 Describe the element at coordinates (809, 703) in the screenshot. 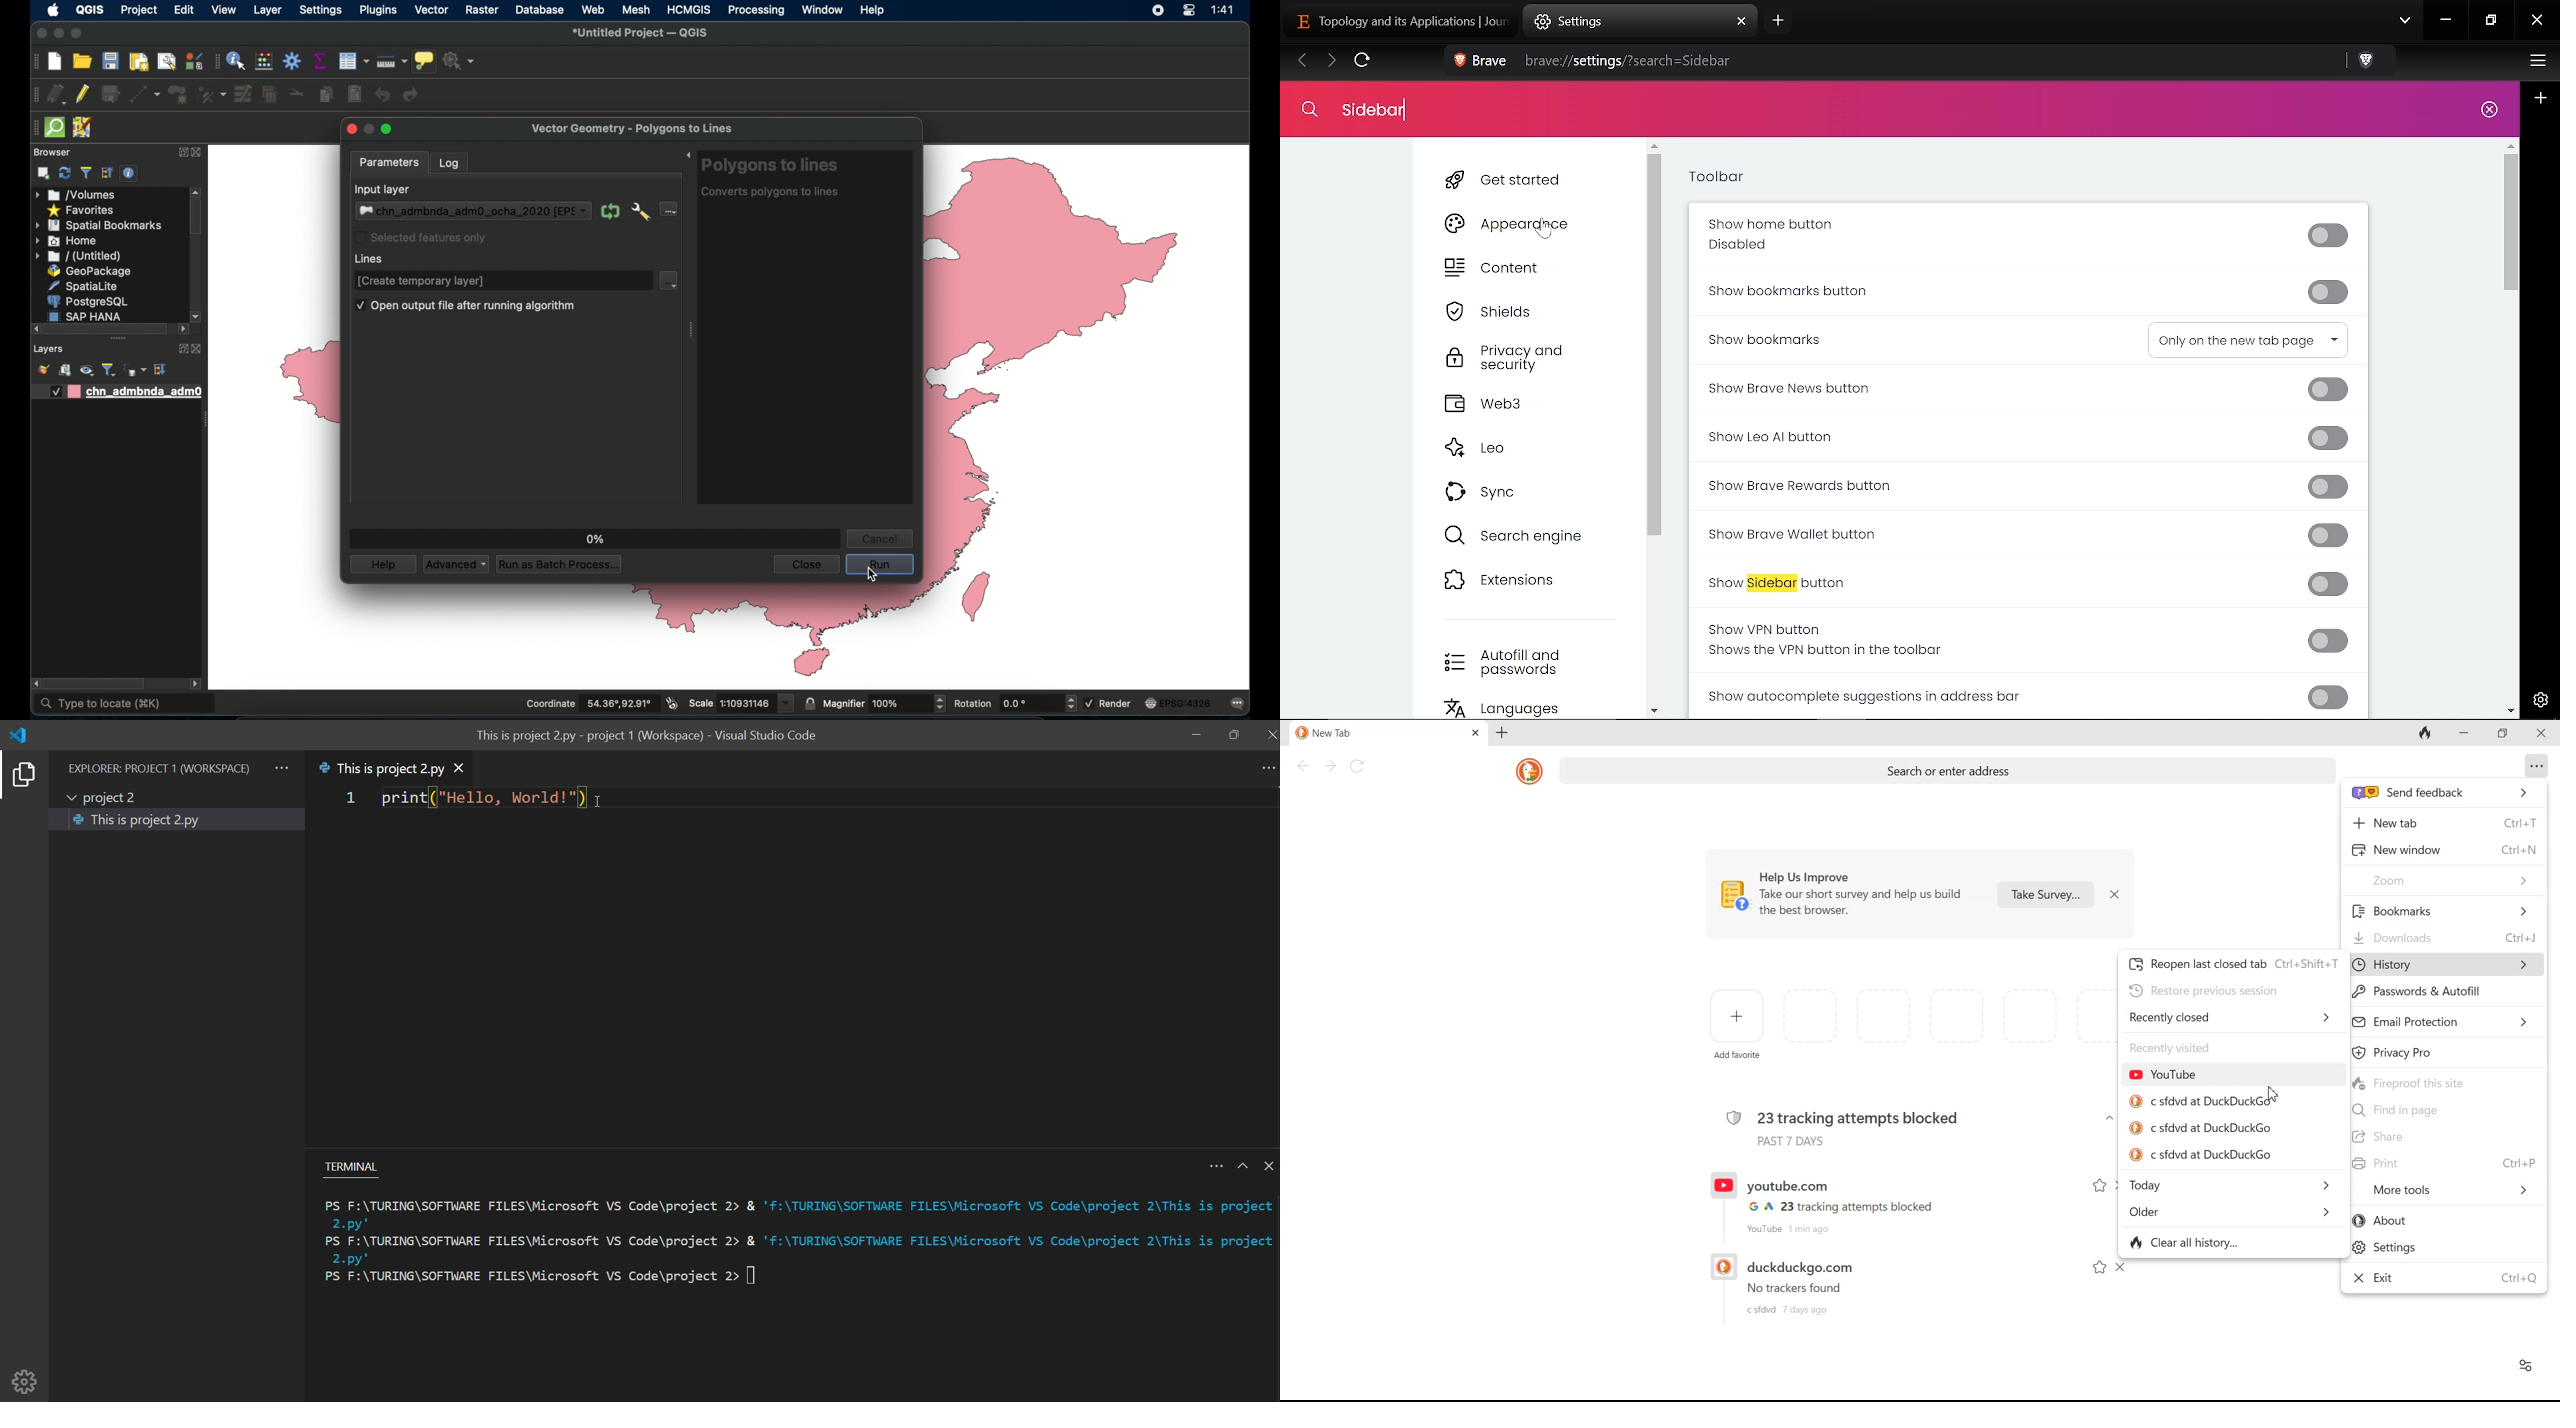

I see `lock scale` at that location.